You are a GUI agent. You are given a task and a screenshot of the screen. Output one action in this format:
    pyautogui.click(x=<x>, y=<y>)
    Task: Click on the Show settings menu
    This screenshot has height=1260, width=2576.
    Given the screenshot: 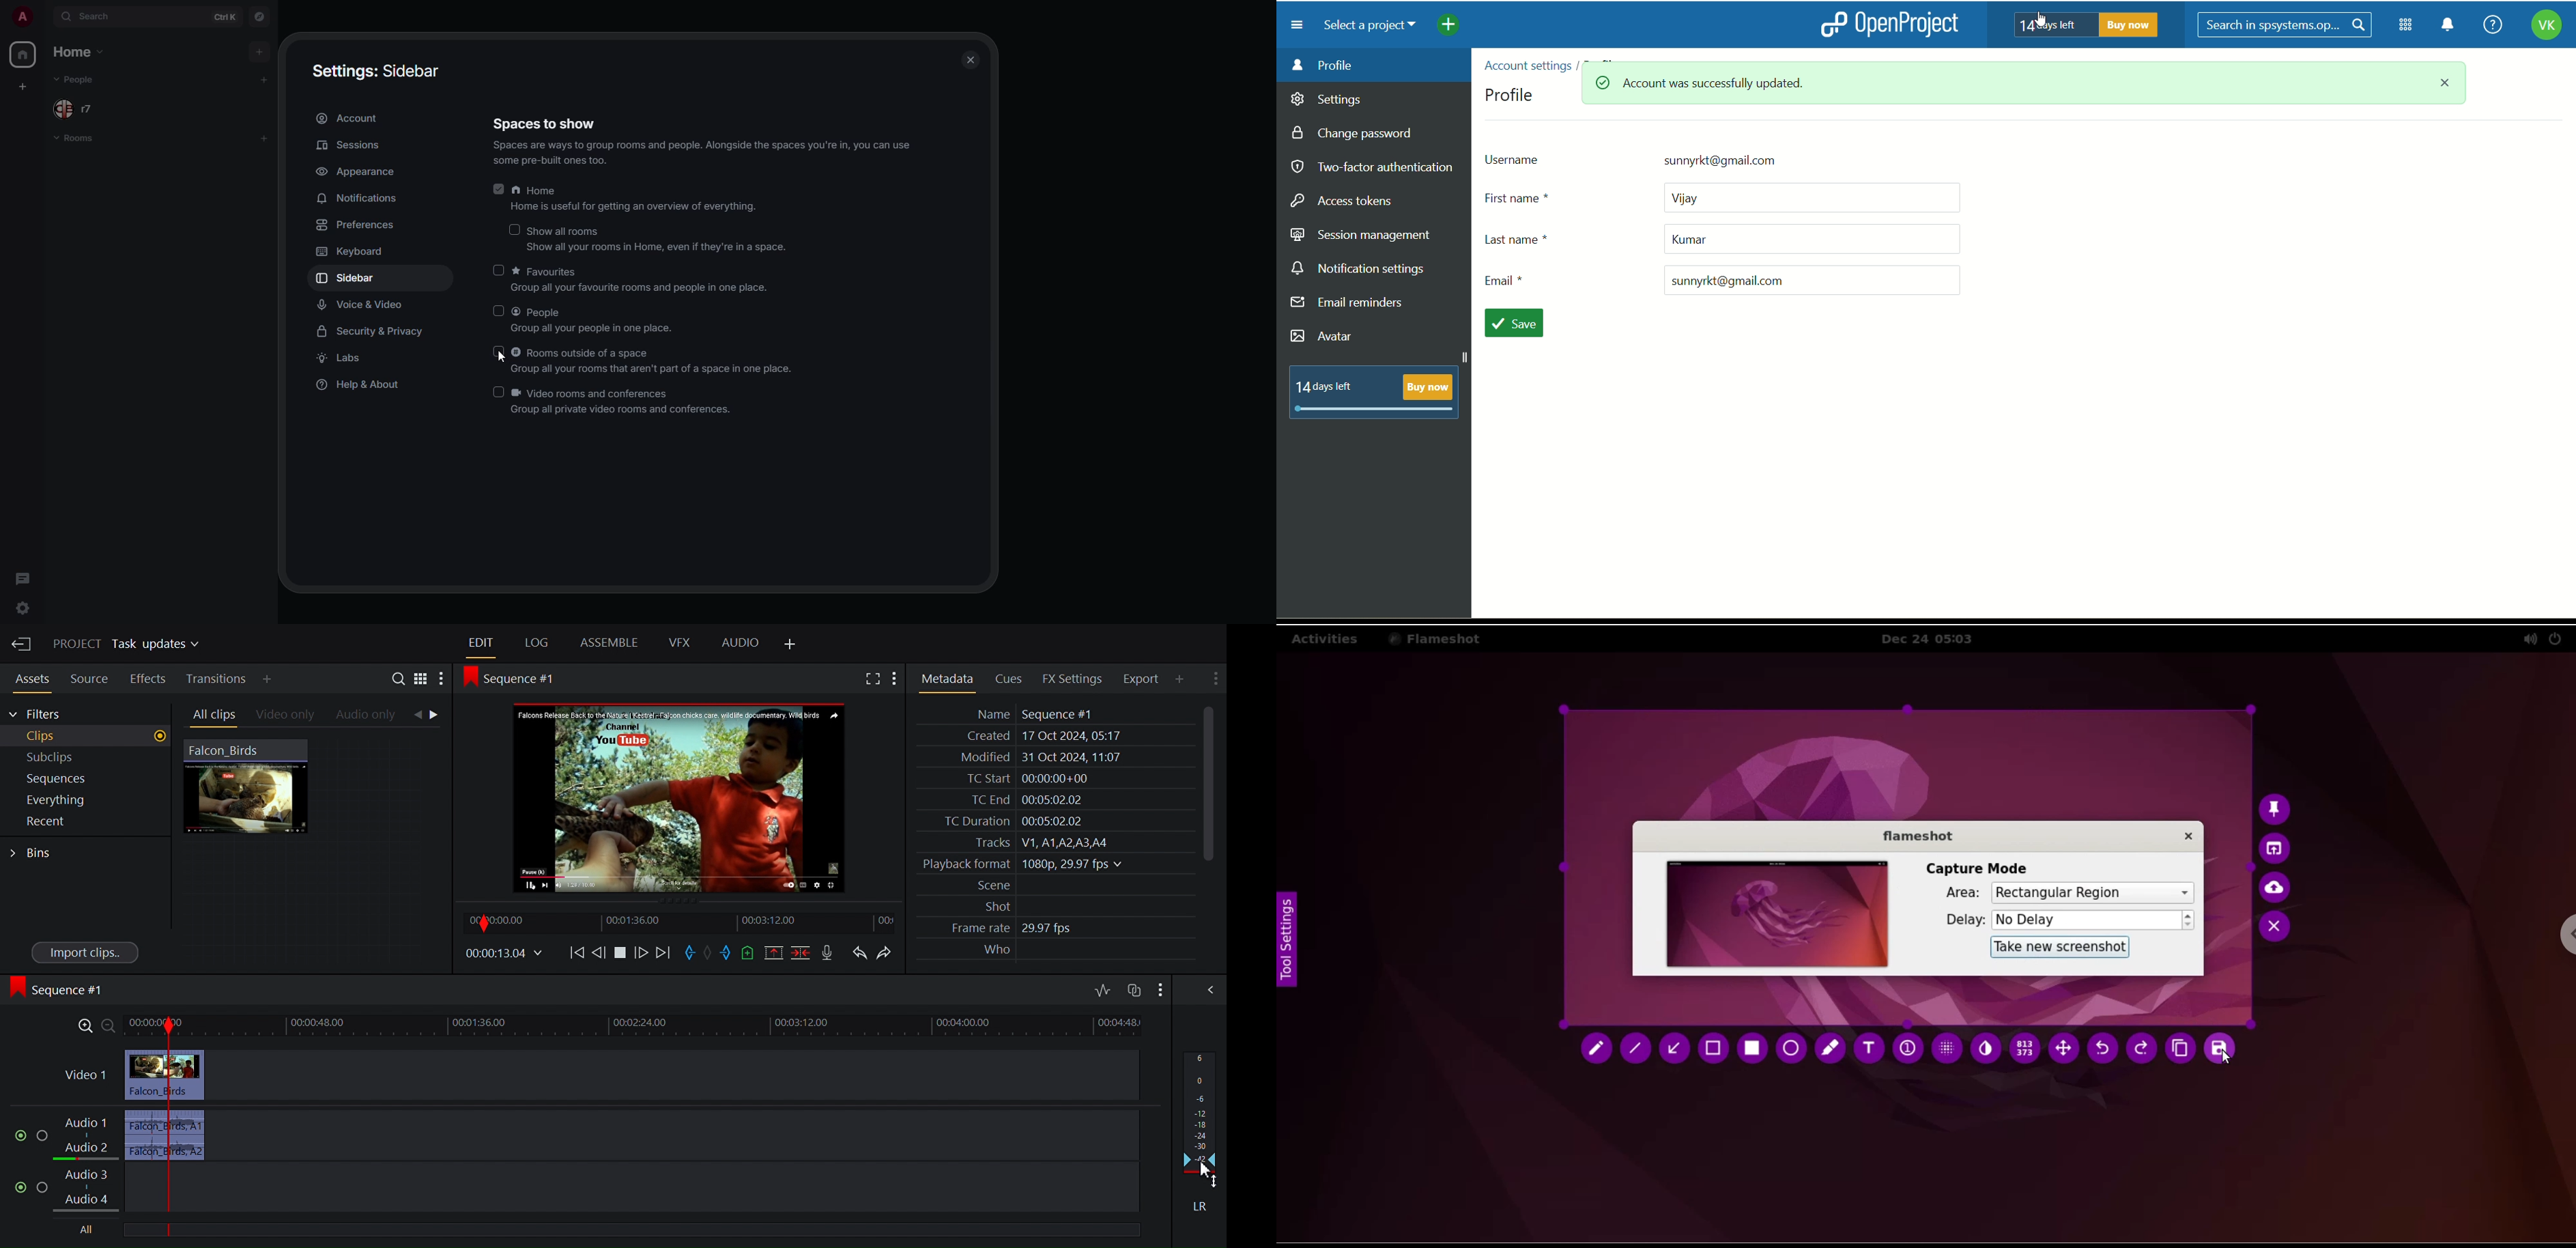 What is the action you would take?
    pyautogui.click(x=1159, y=989)
    